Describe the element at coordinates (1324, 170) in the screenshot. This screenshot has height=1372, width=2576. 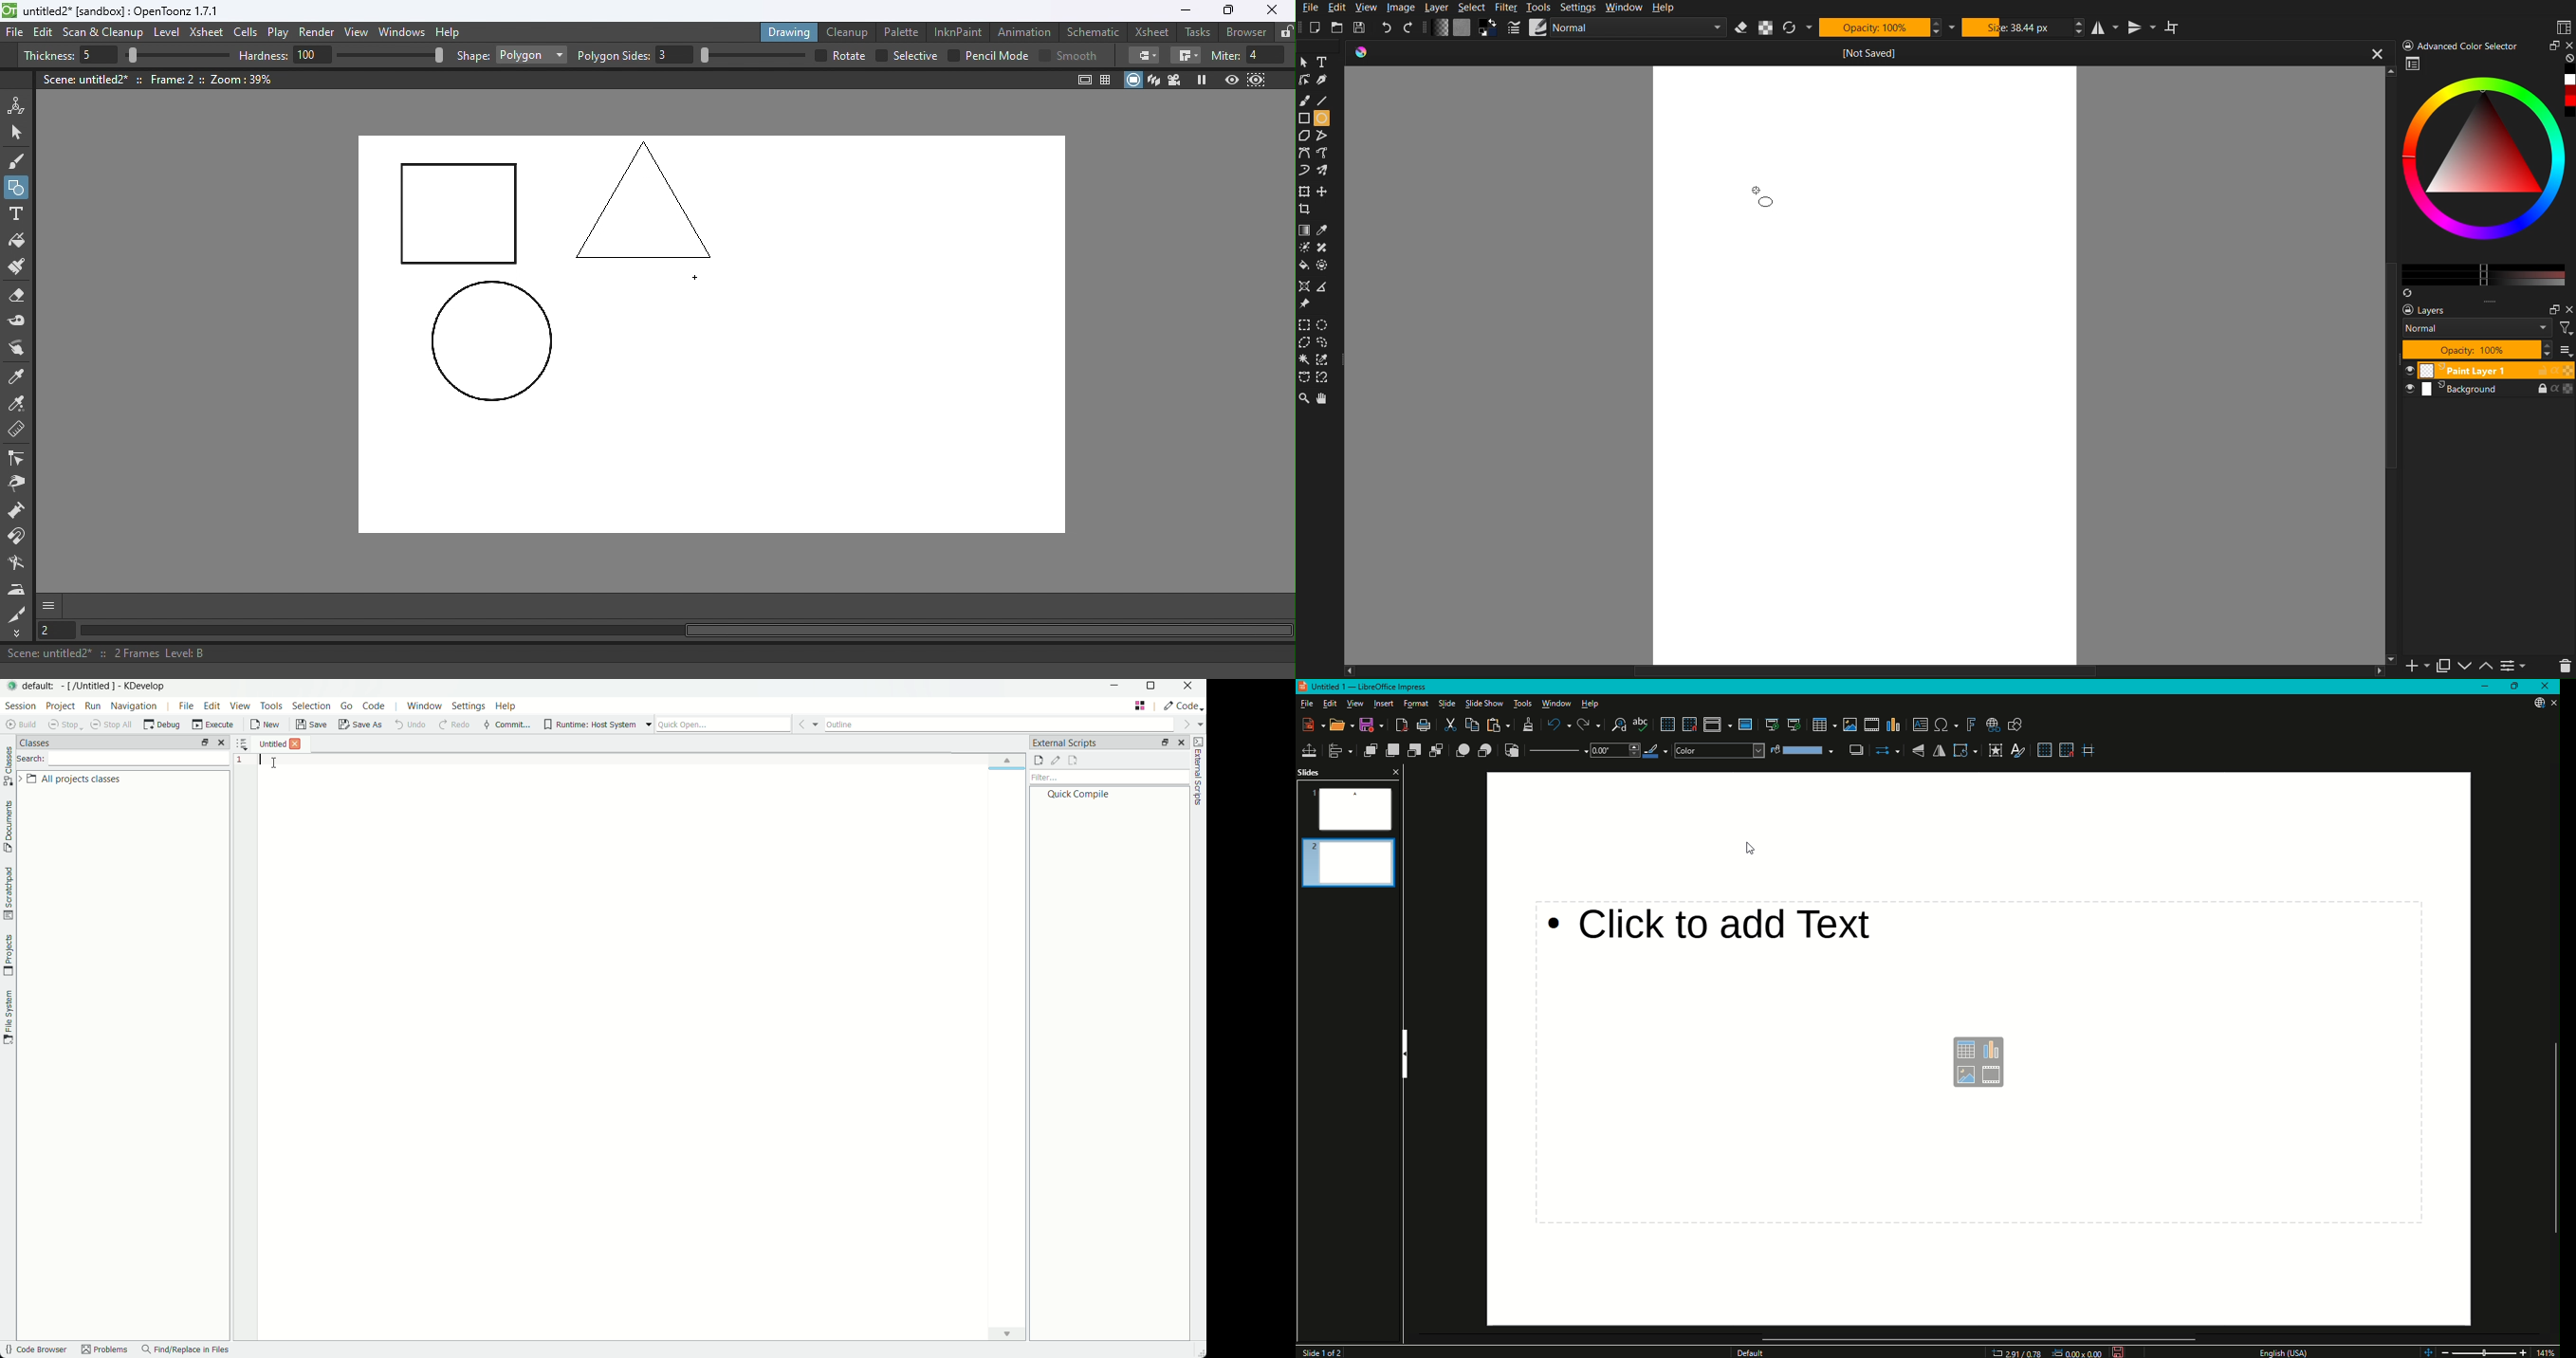
I see `Curve free shape` at that location.